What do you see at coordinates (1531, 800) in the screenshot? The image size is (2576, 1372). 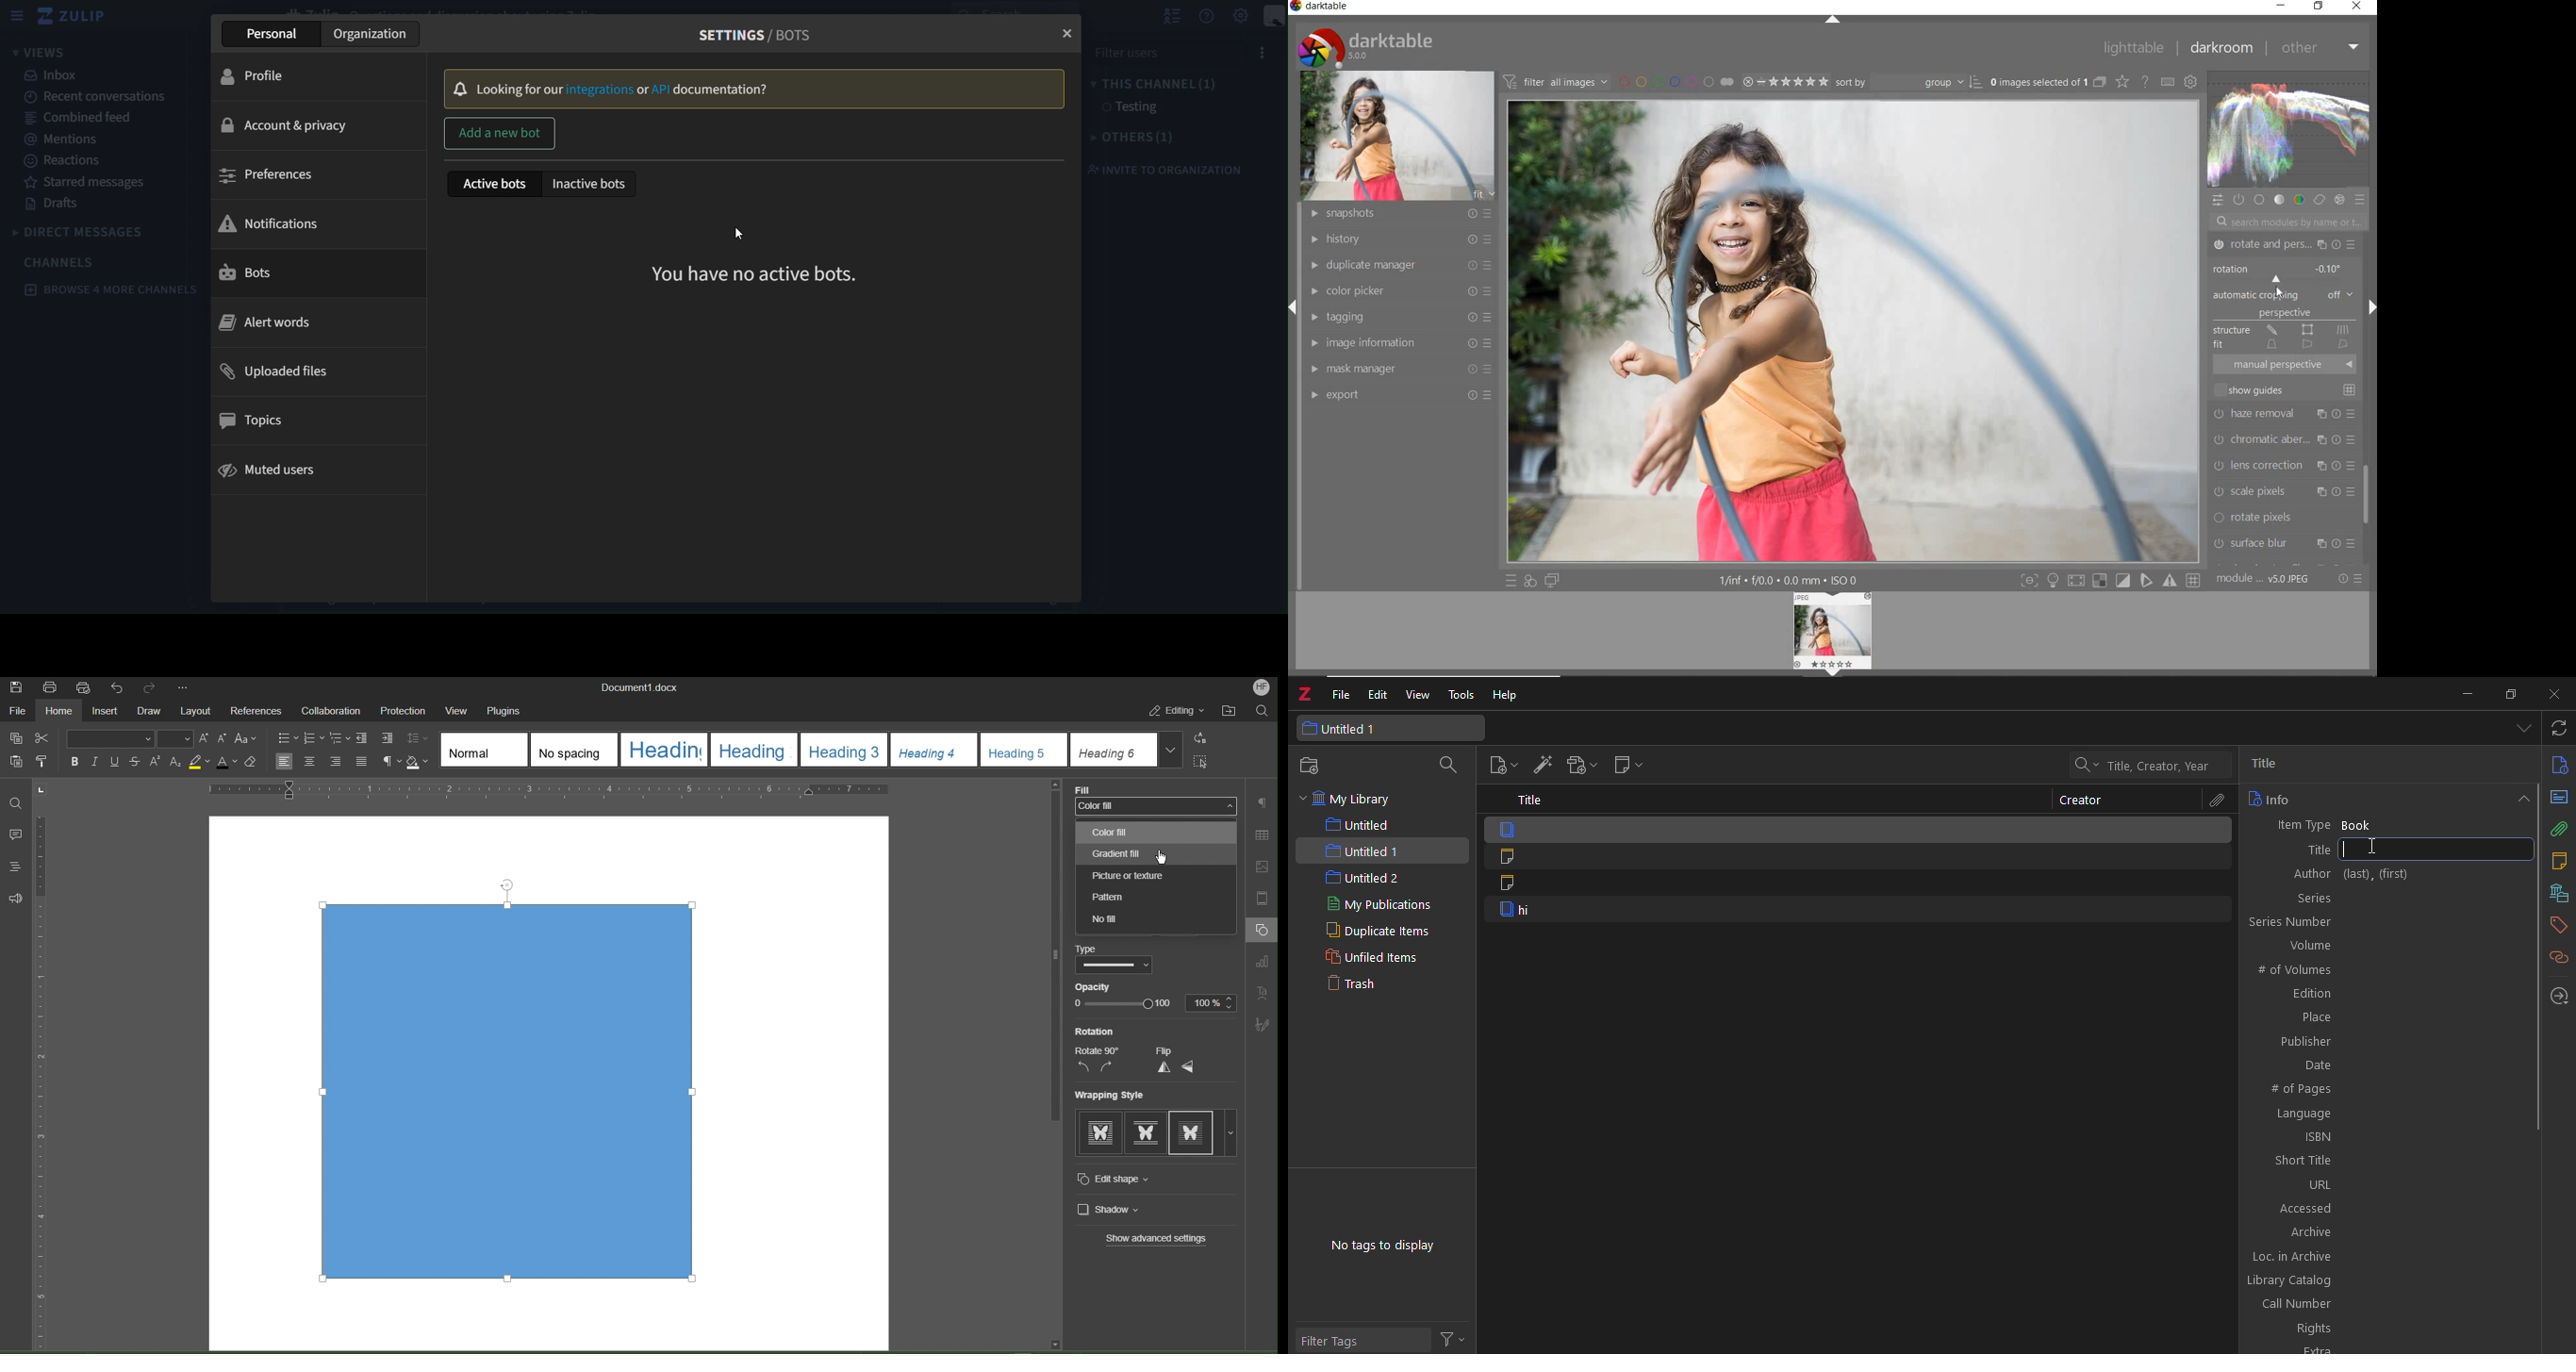 I see `title` at bounding box center [1531, 800].